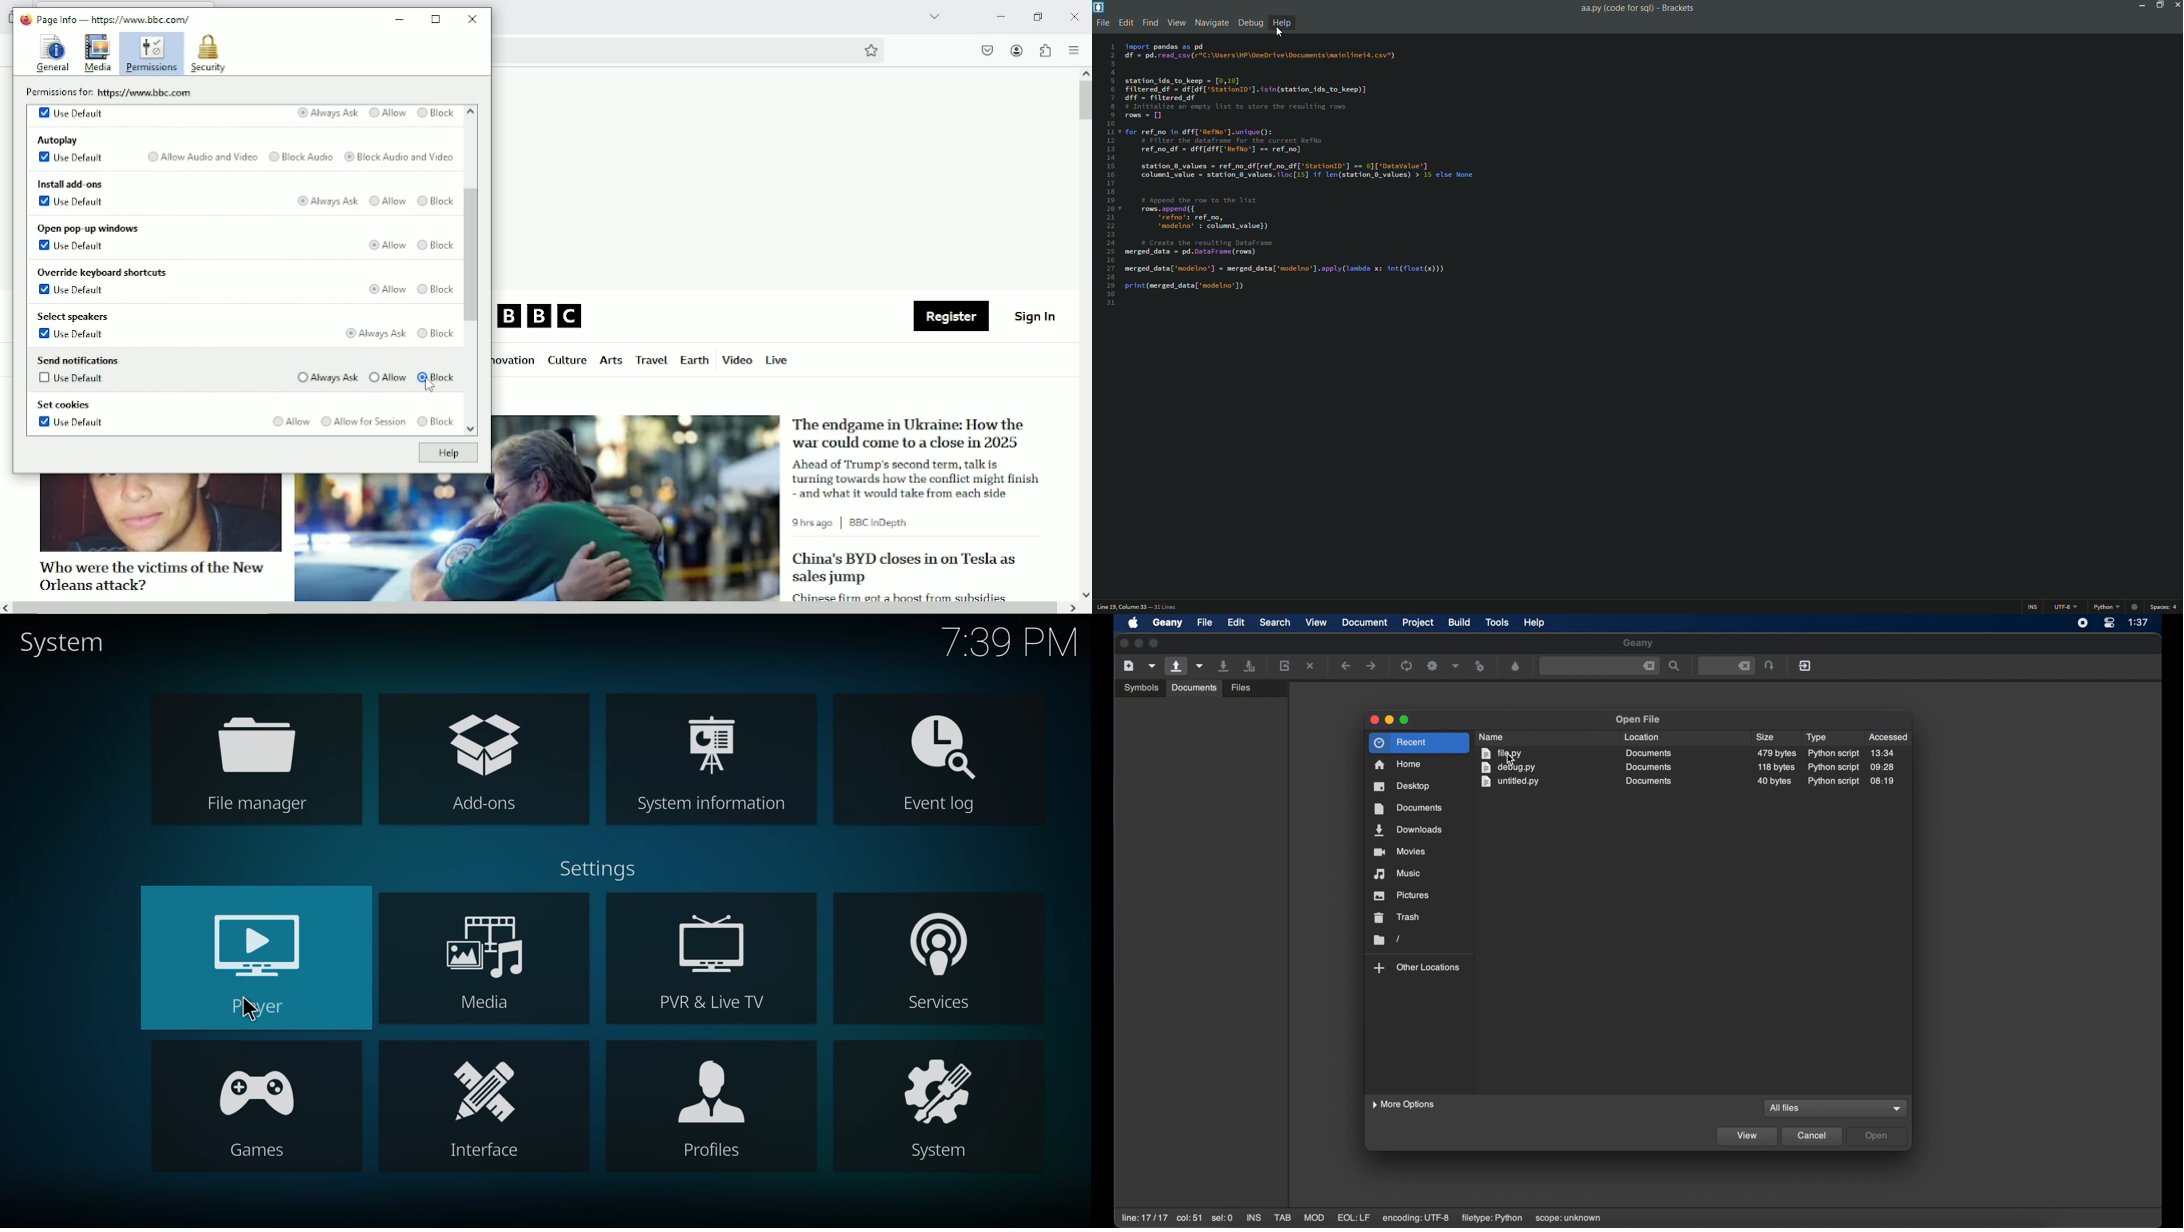 This screenshot has width=2184, height=1232. Describe the element at coordinates (515, 361) in the screenshot. I see `Innovation` at that location.